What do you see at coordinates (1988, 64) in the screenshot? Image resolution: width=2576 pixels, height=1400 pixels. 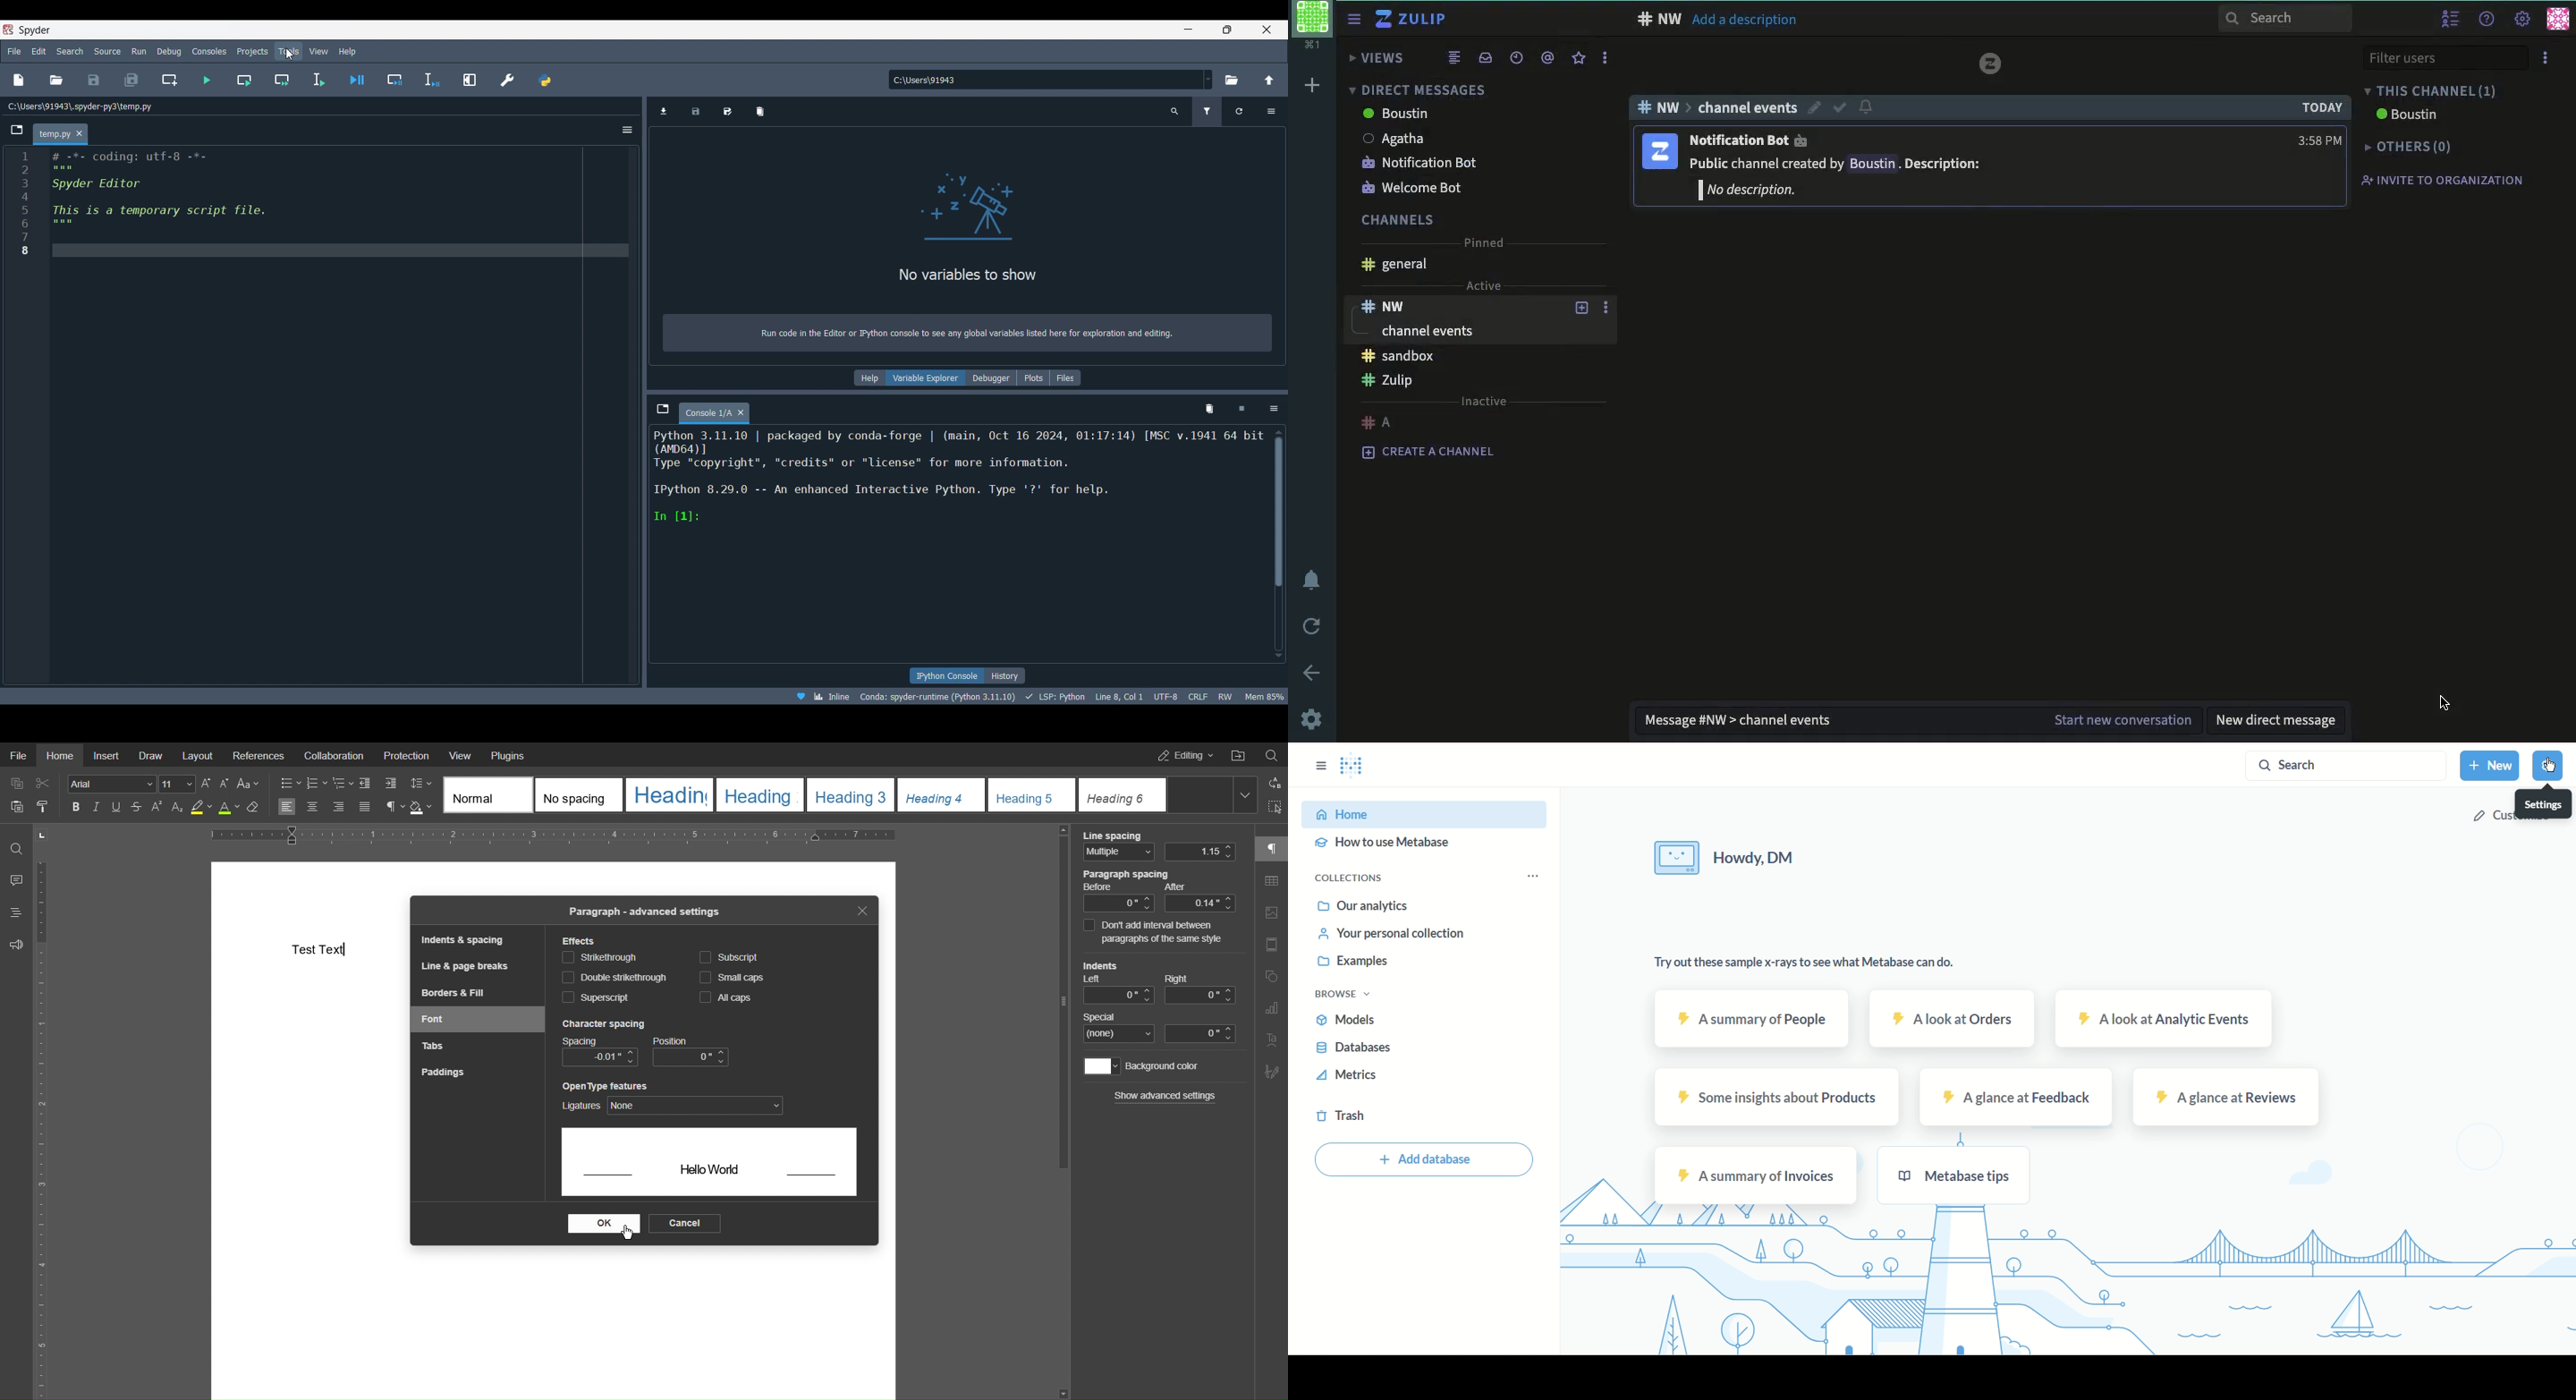 I see `tulip` at bounding box center [1988, 64].